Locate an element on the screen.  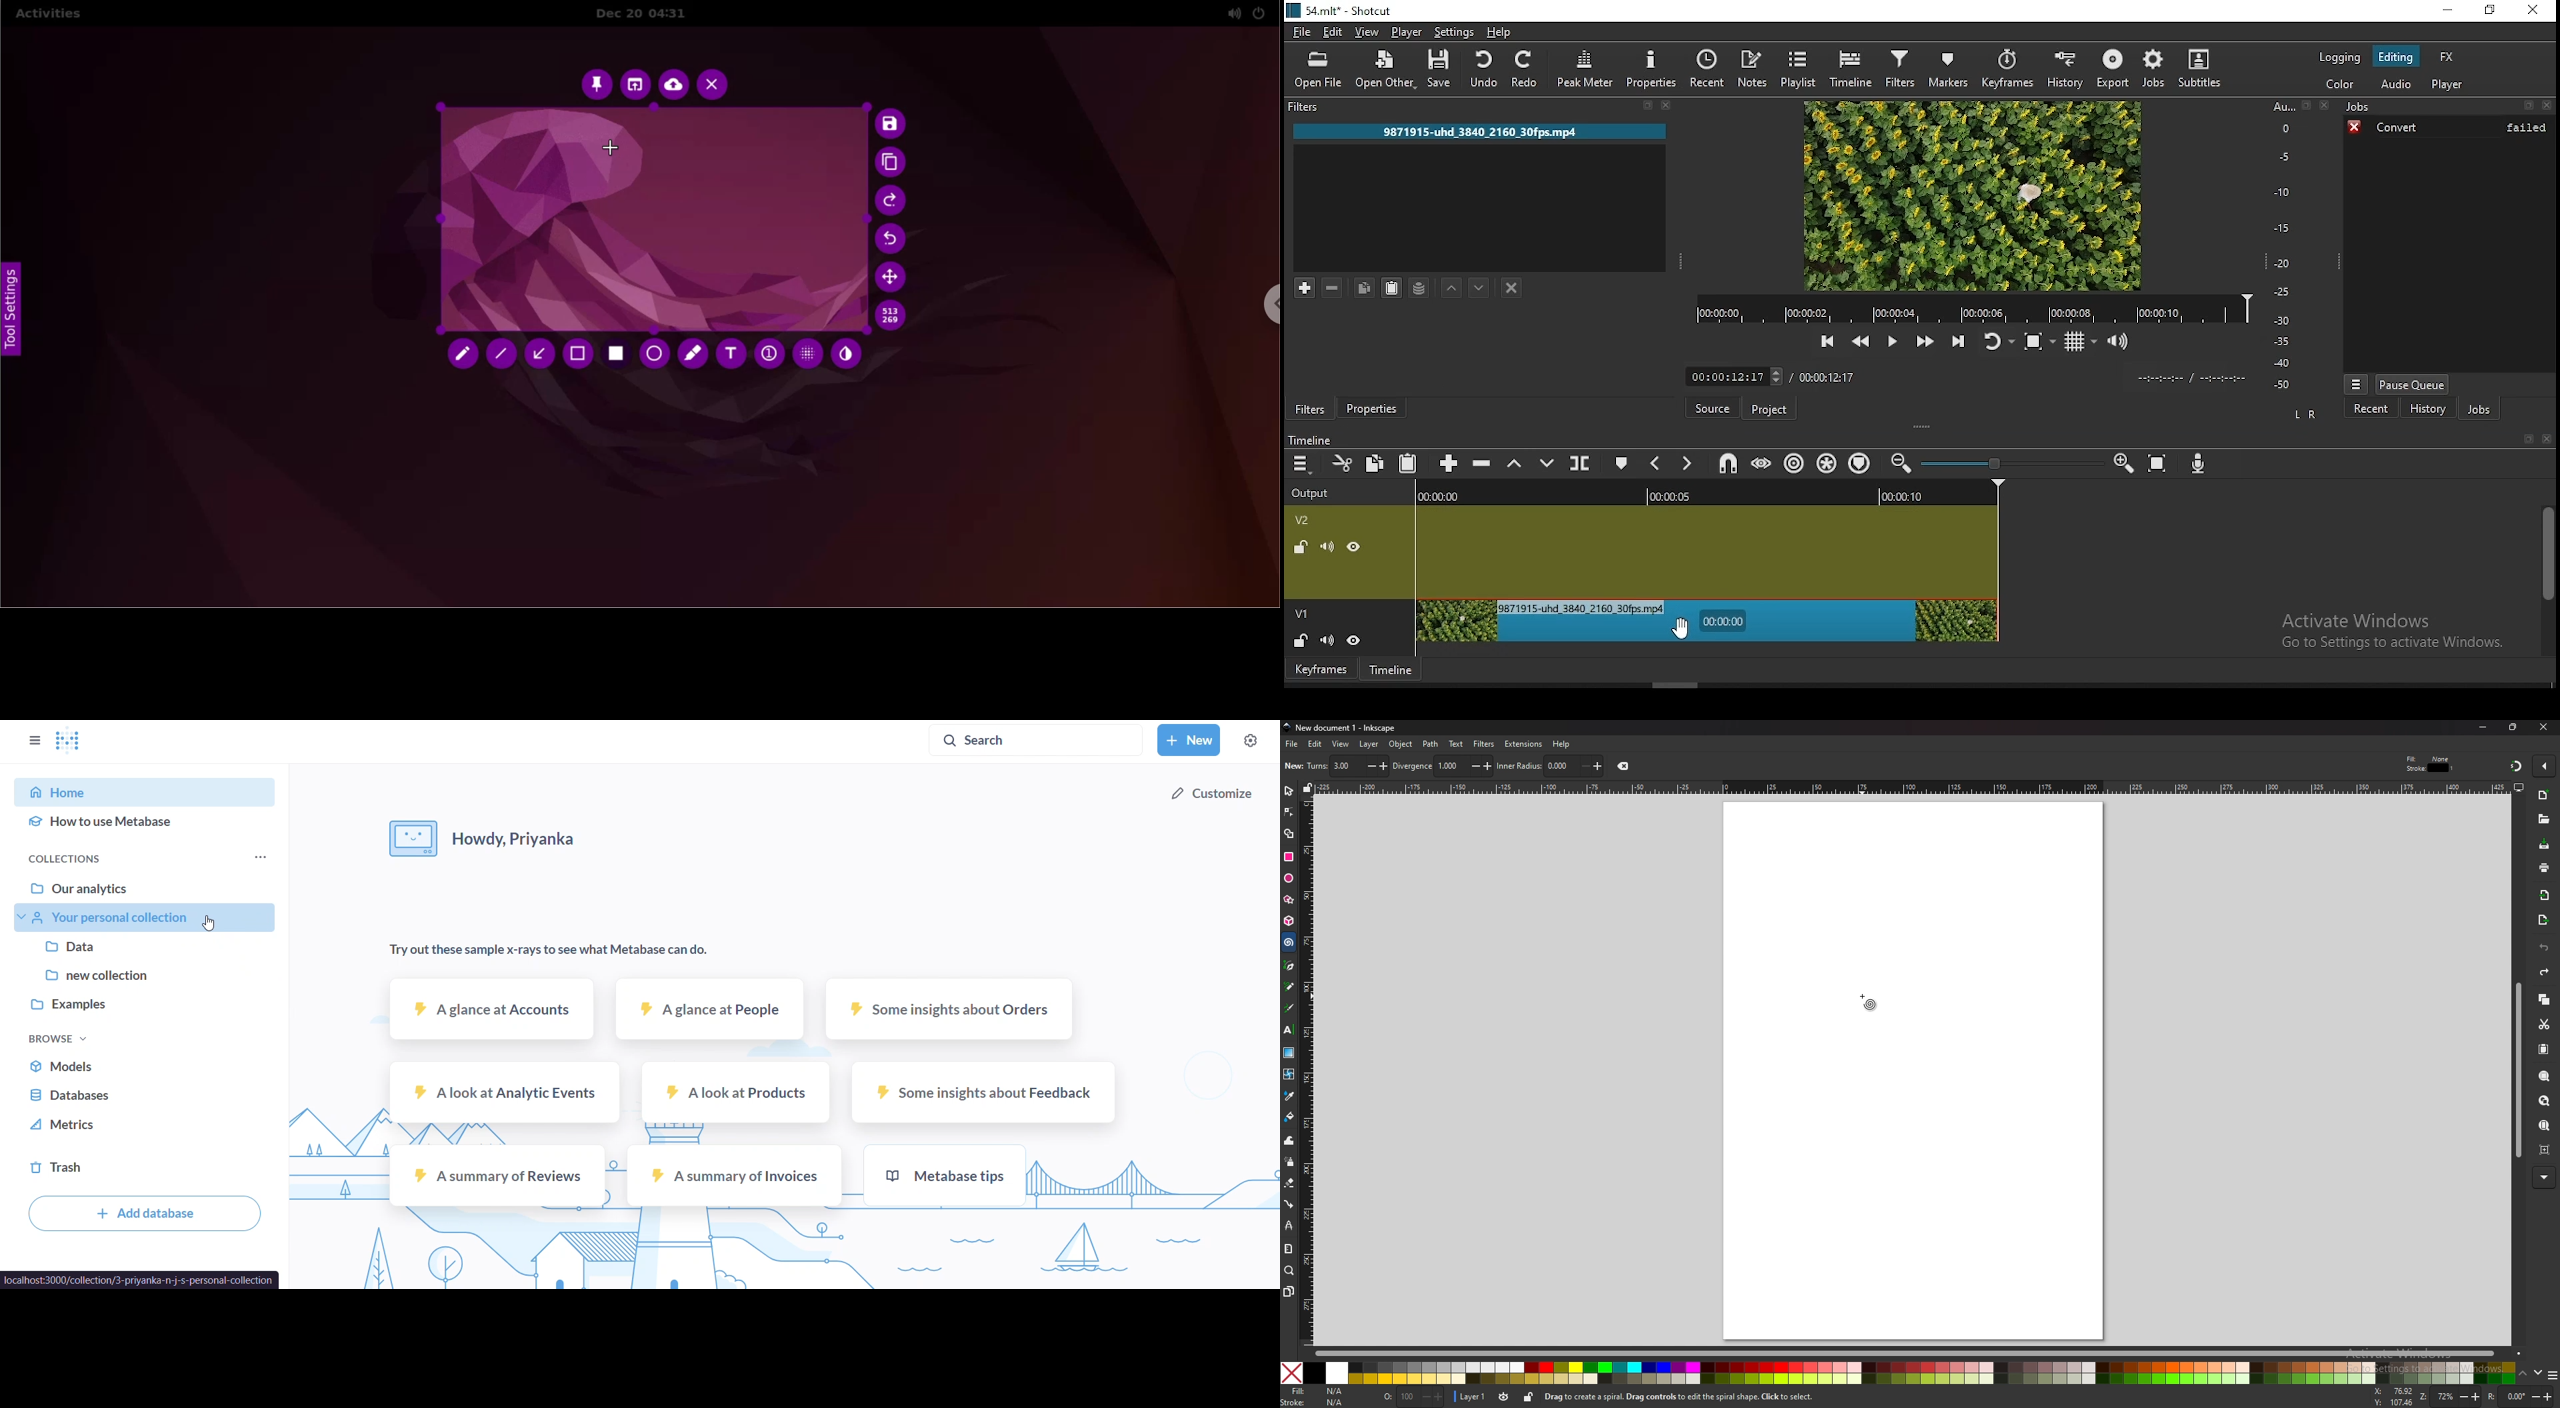
rectangle tool is located at coordinates (617, 355).